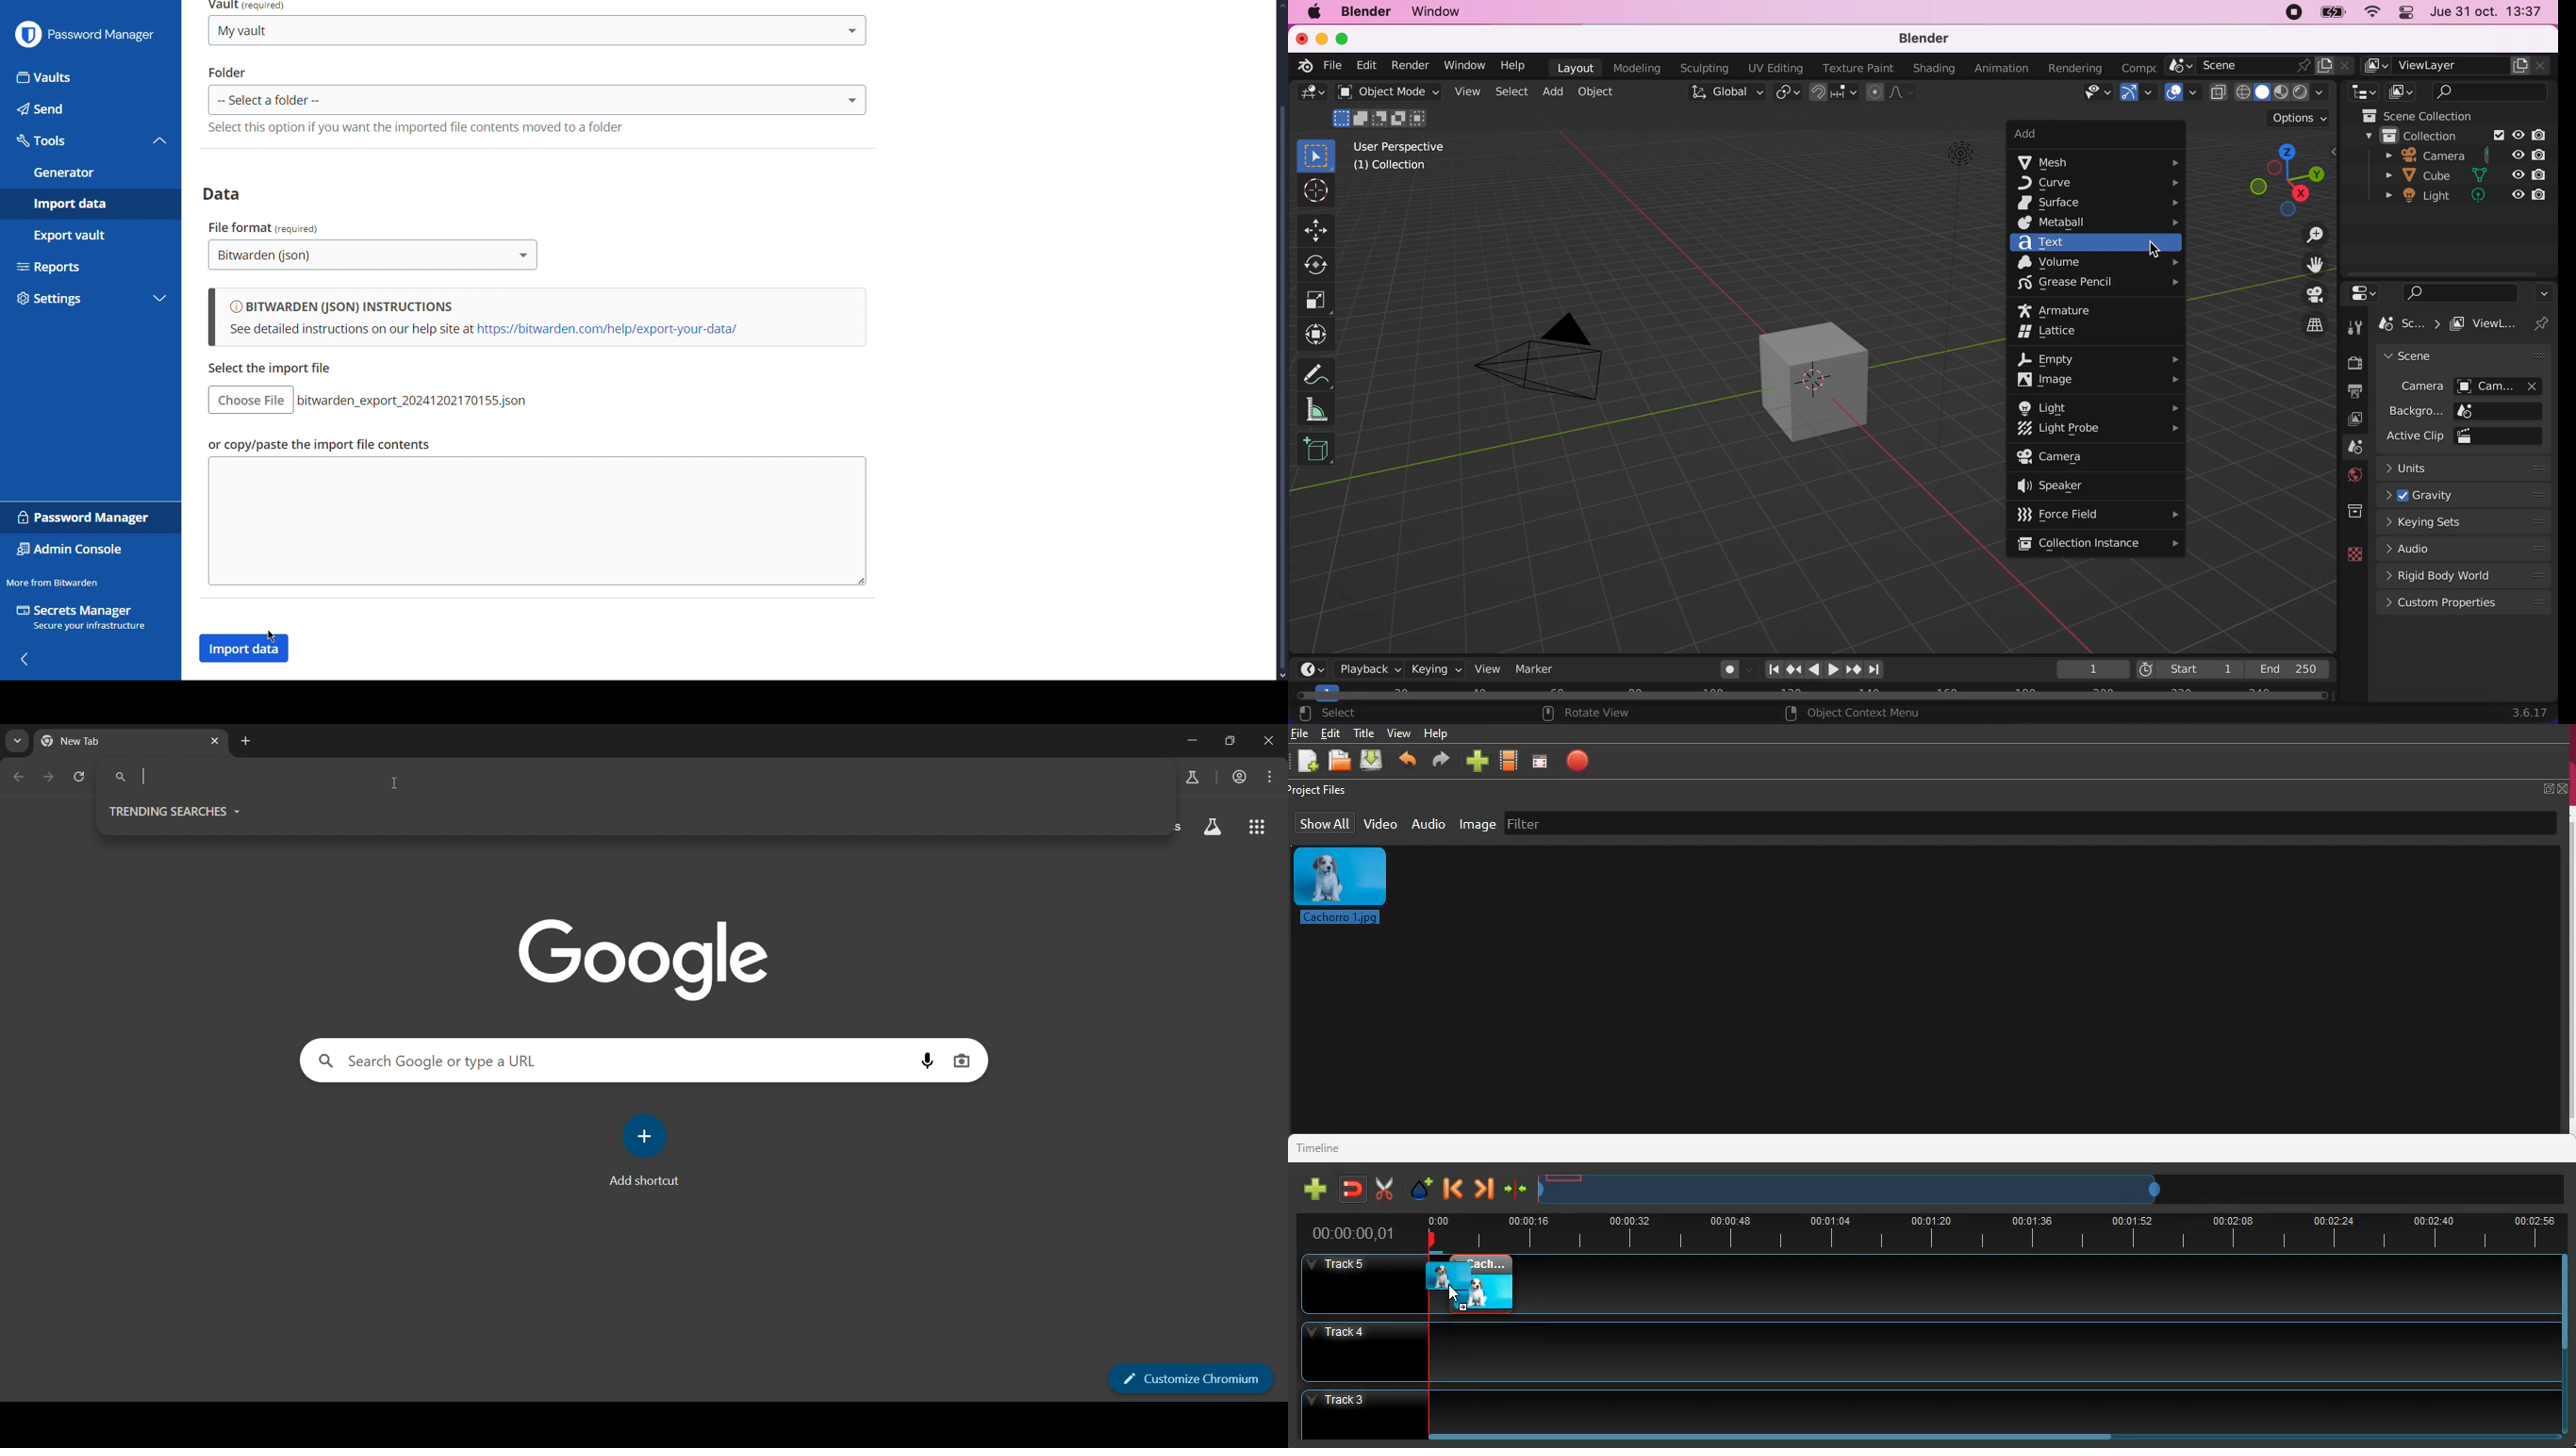 The width and height of the screenshot is (2576, 1456). I want to click on light, so click(2462, 196).